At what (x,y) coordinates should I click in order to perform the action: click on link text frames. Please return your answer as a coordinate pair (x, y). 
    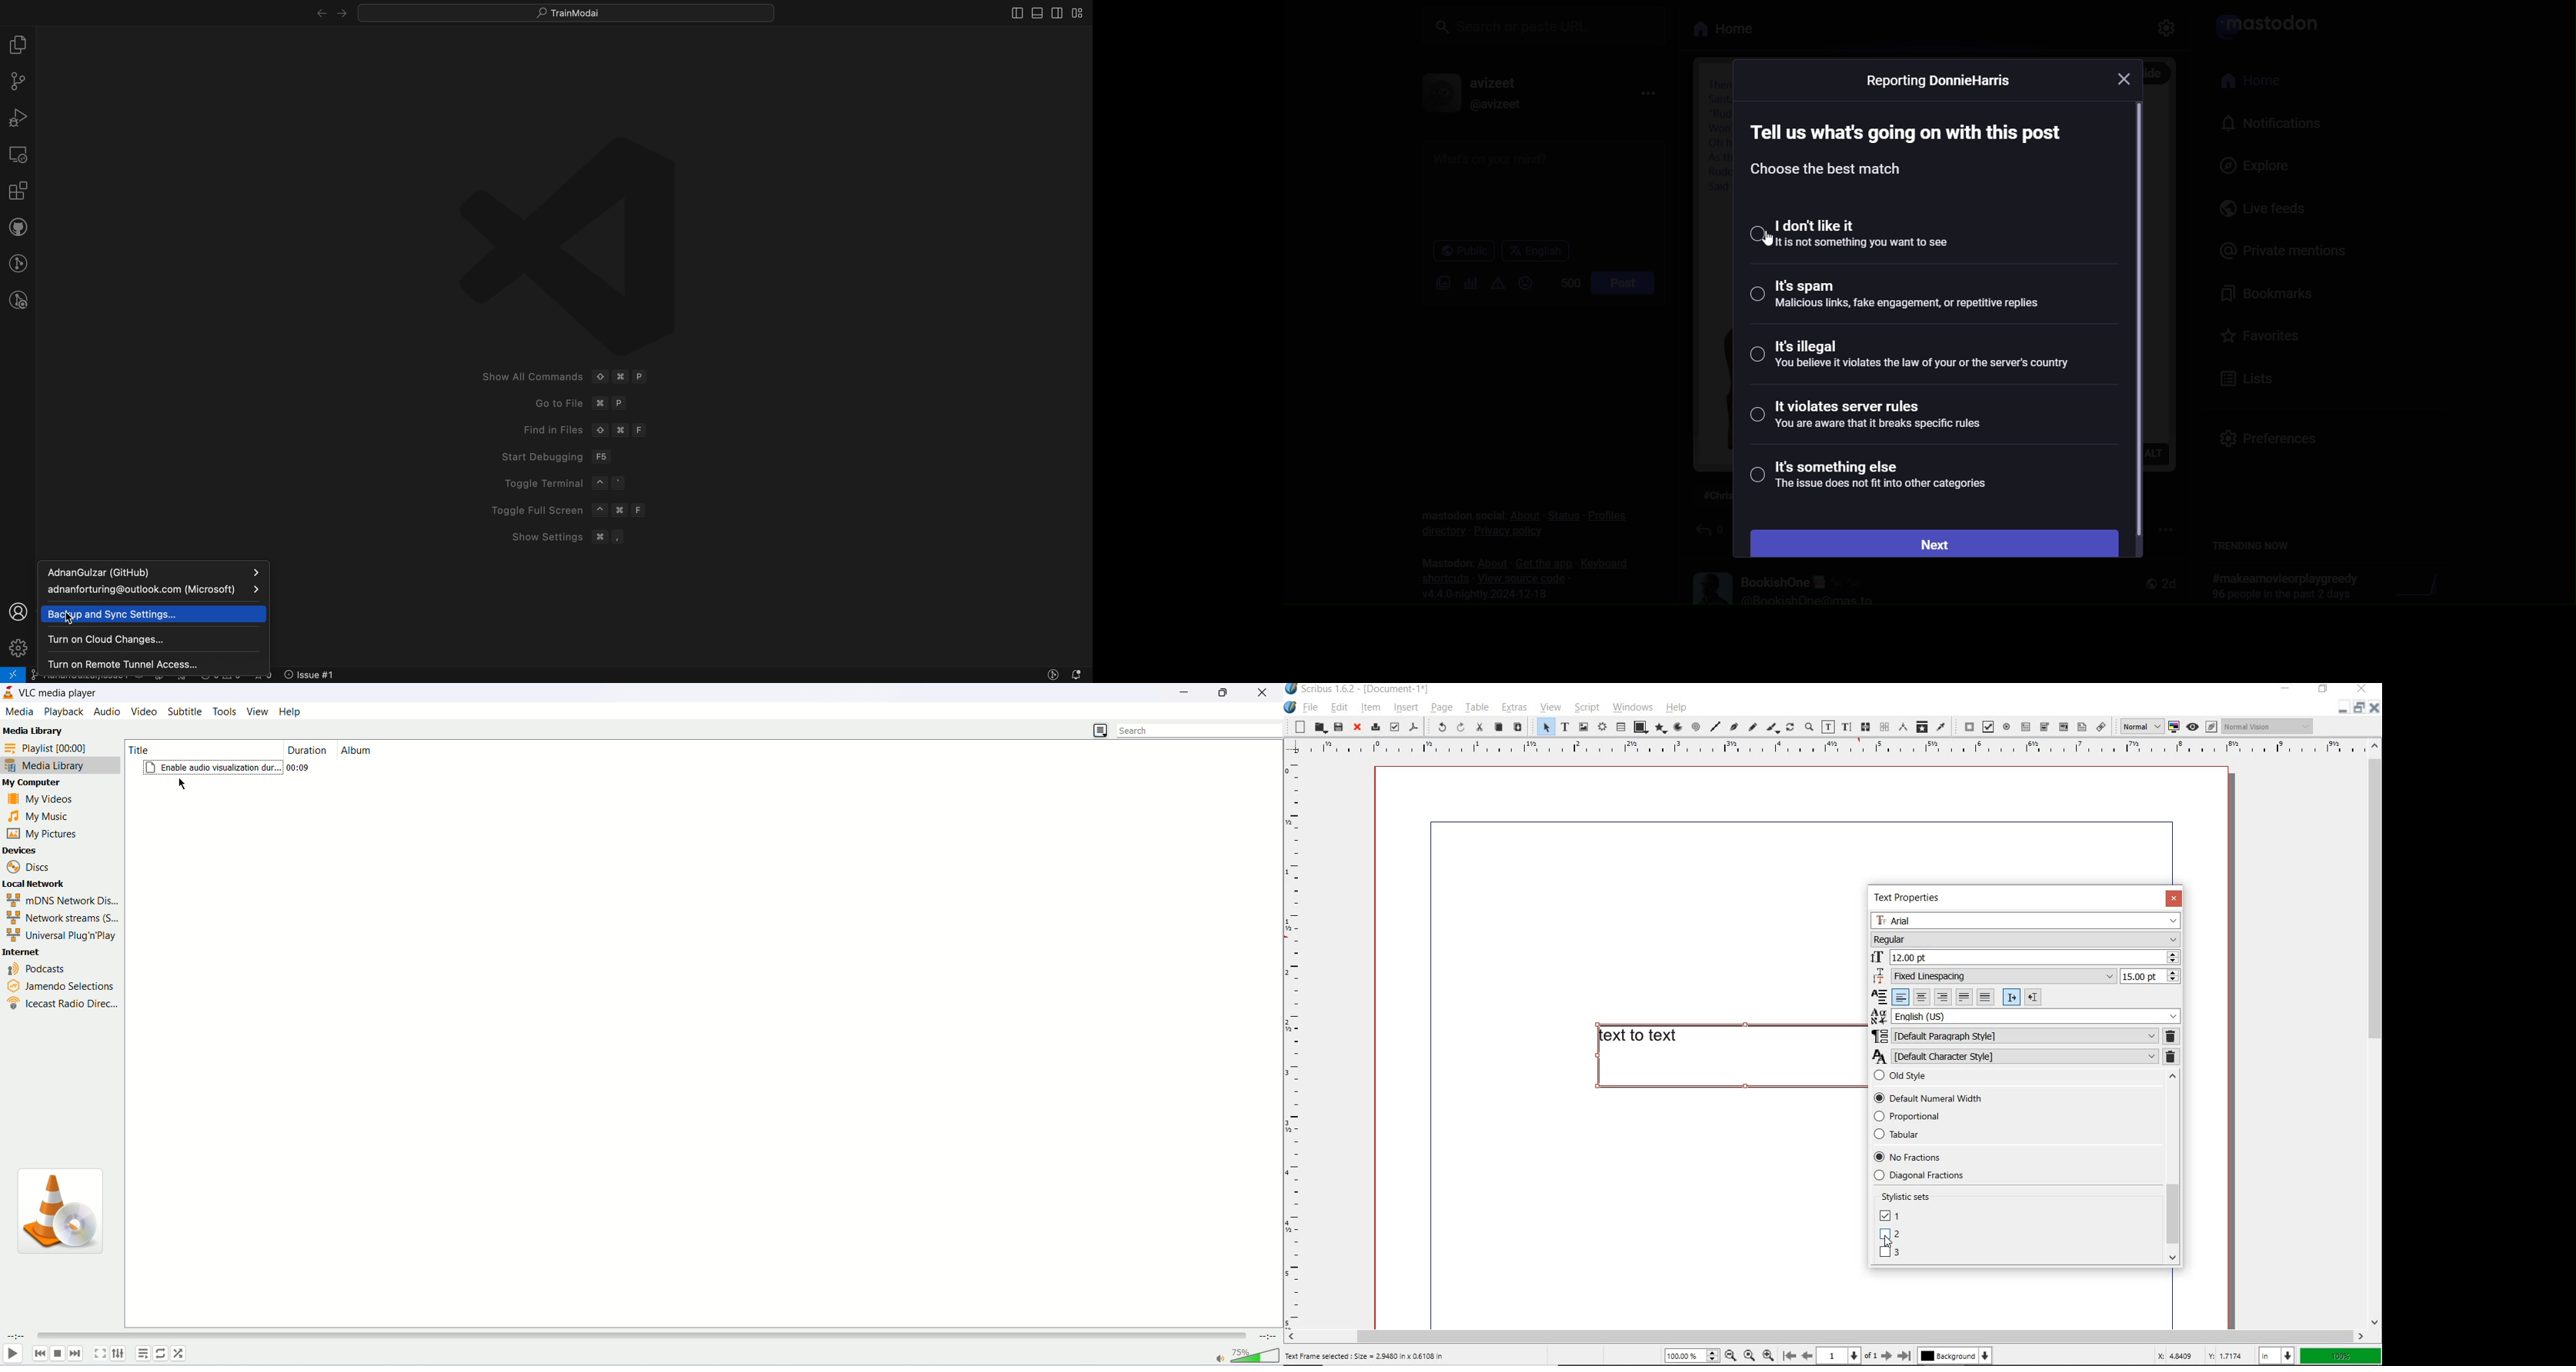
    Looking at the image, I should click on (1864, 727).